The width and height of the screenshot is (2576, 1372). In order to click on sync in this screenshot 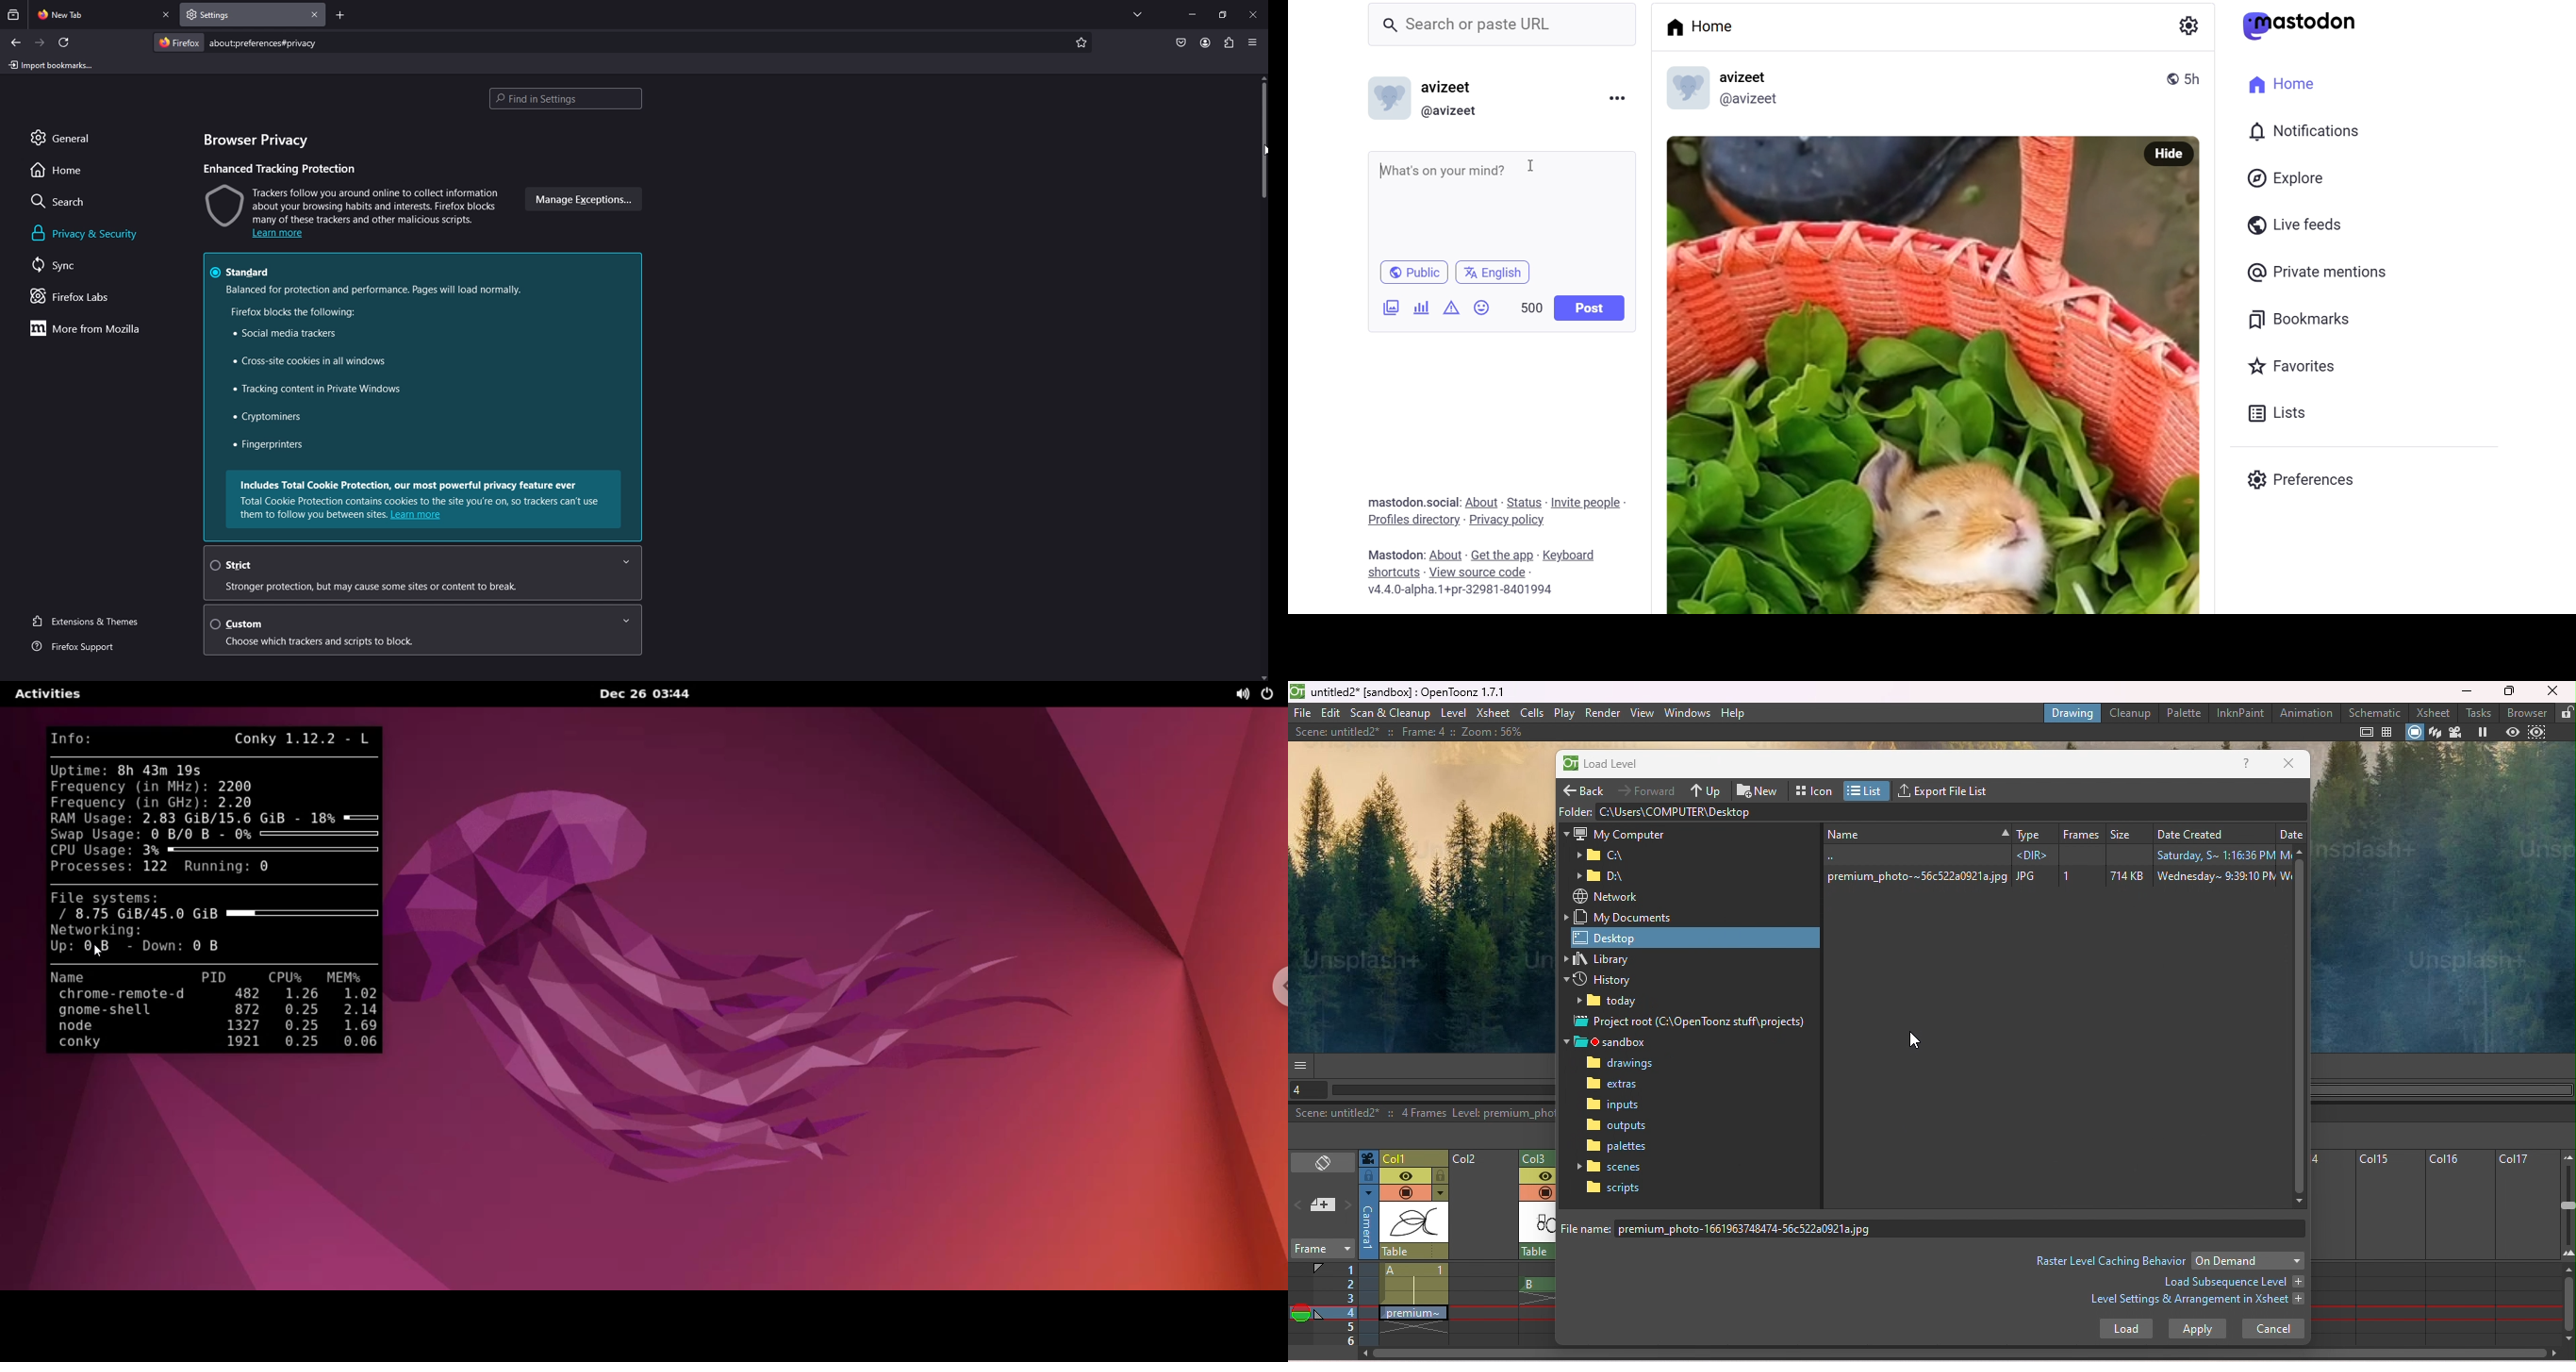, I will do `click(69, 264)`.